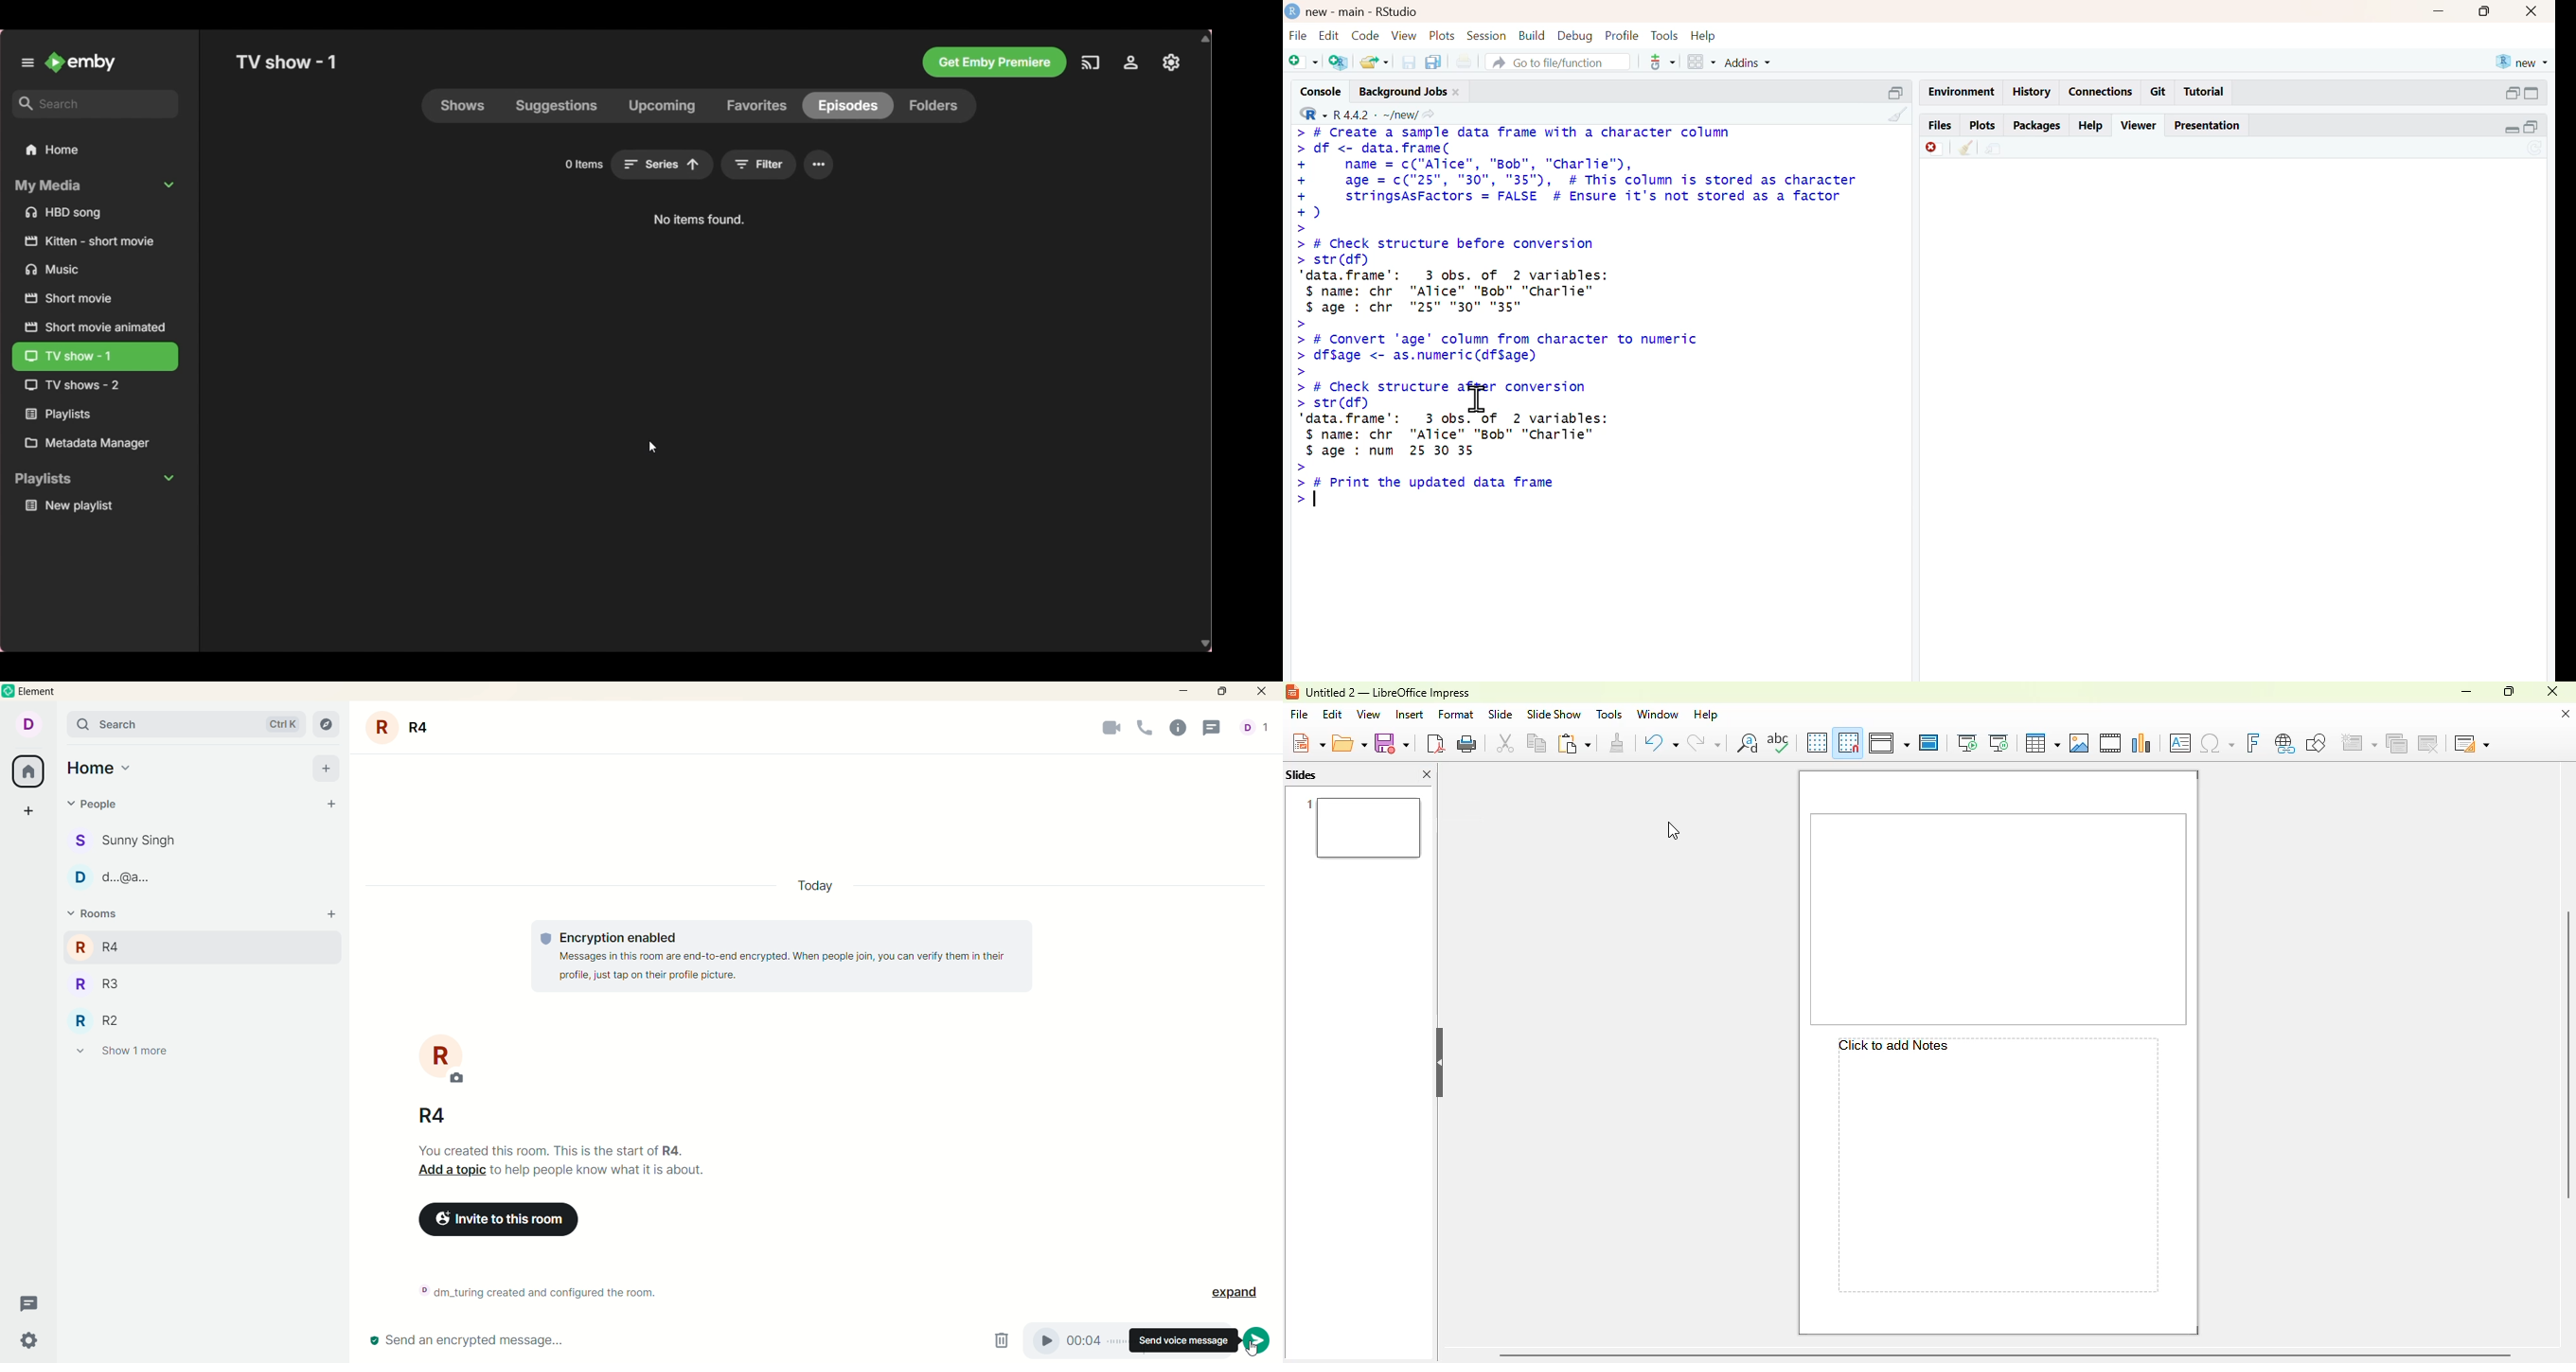  What do you see at coordinates (2158, 91) in the screenshot?
I see `git` at bounding box center [2158, 91].